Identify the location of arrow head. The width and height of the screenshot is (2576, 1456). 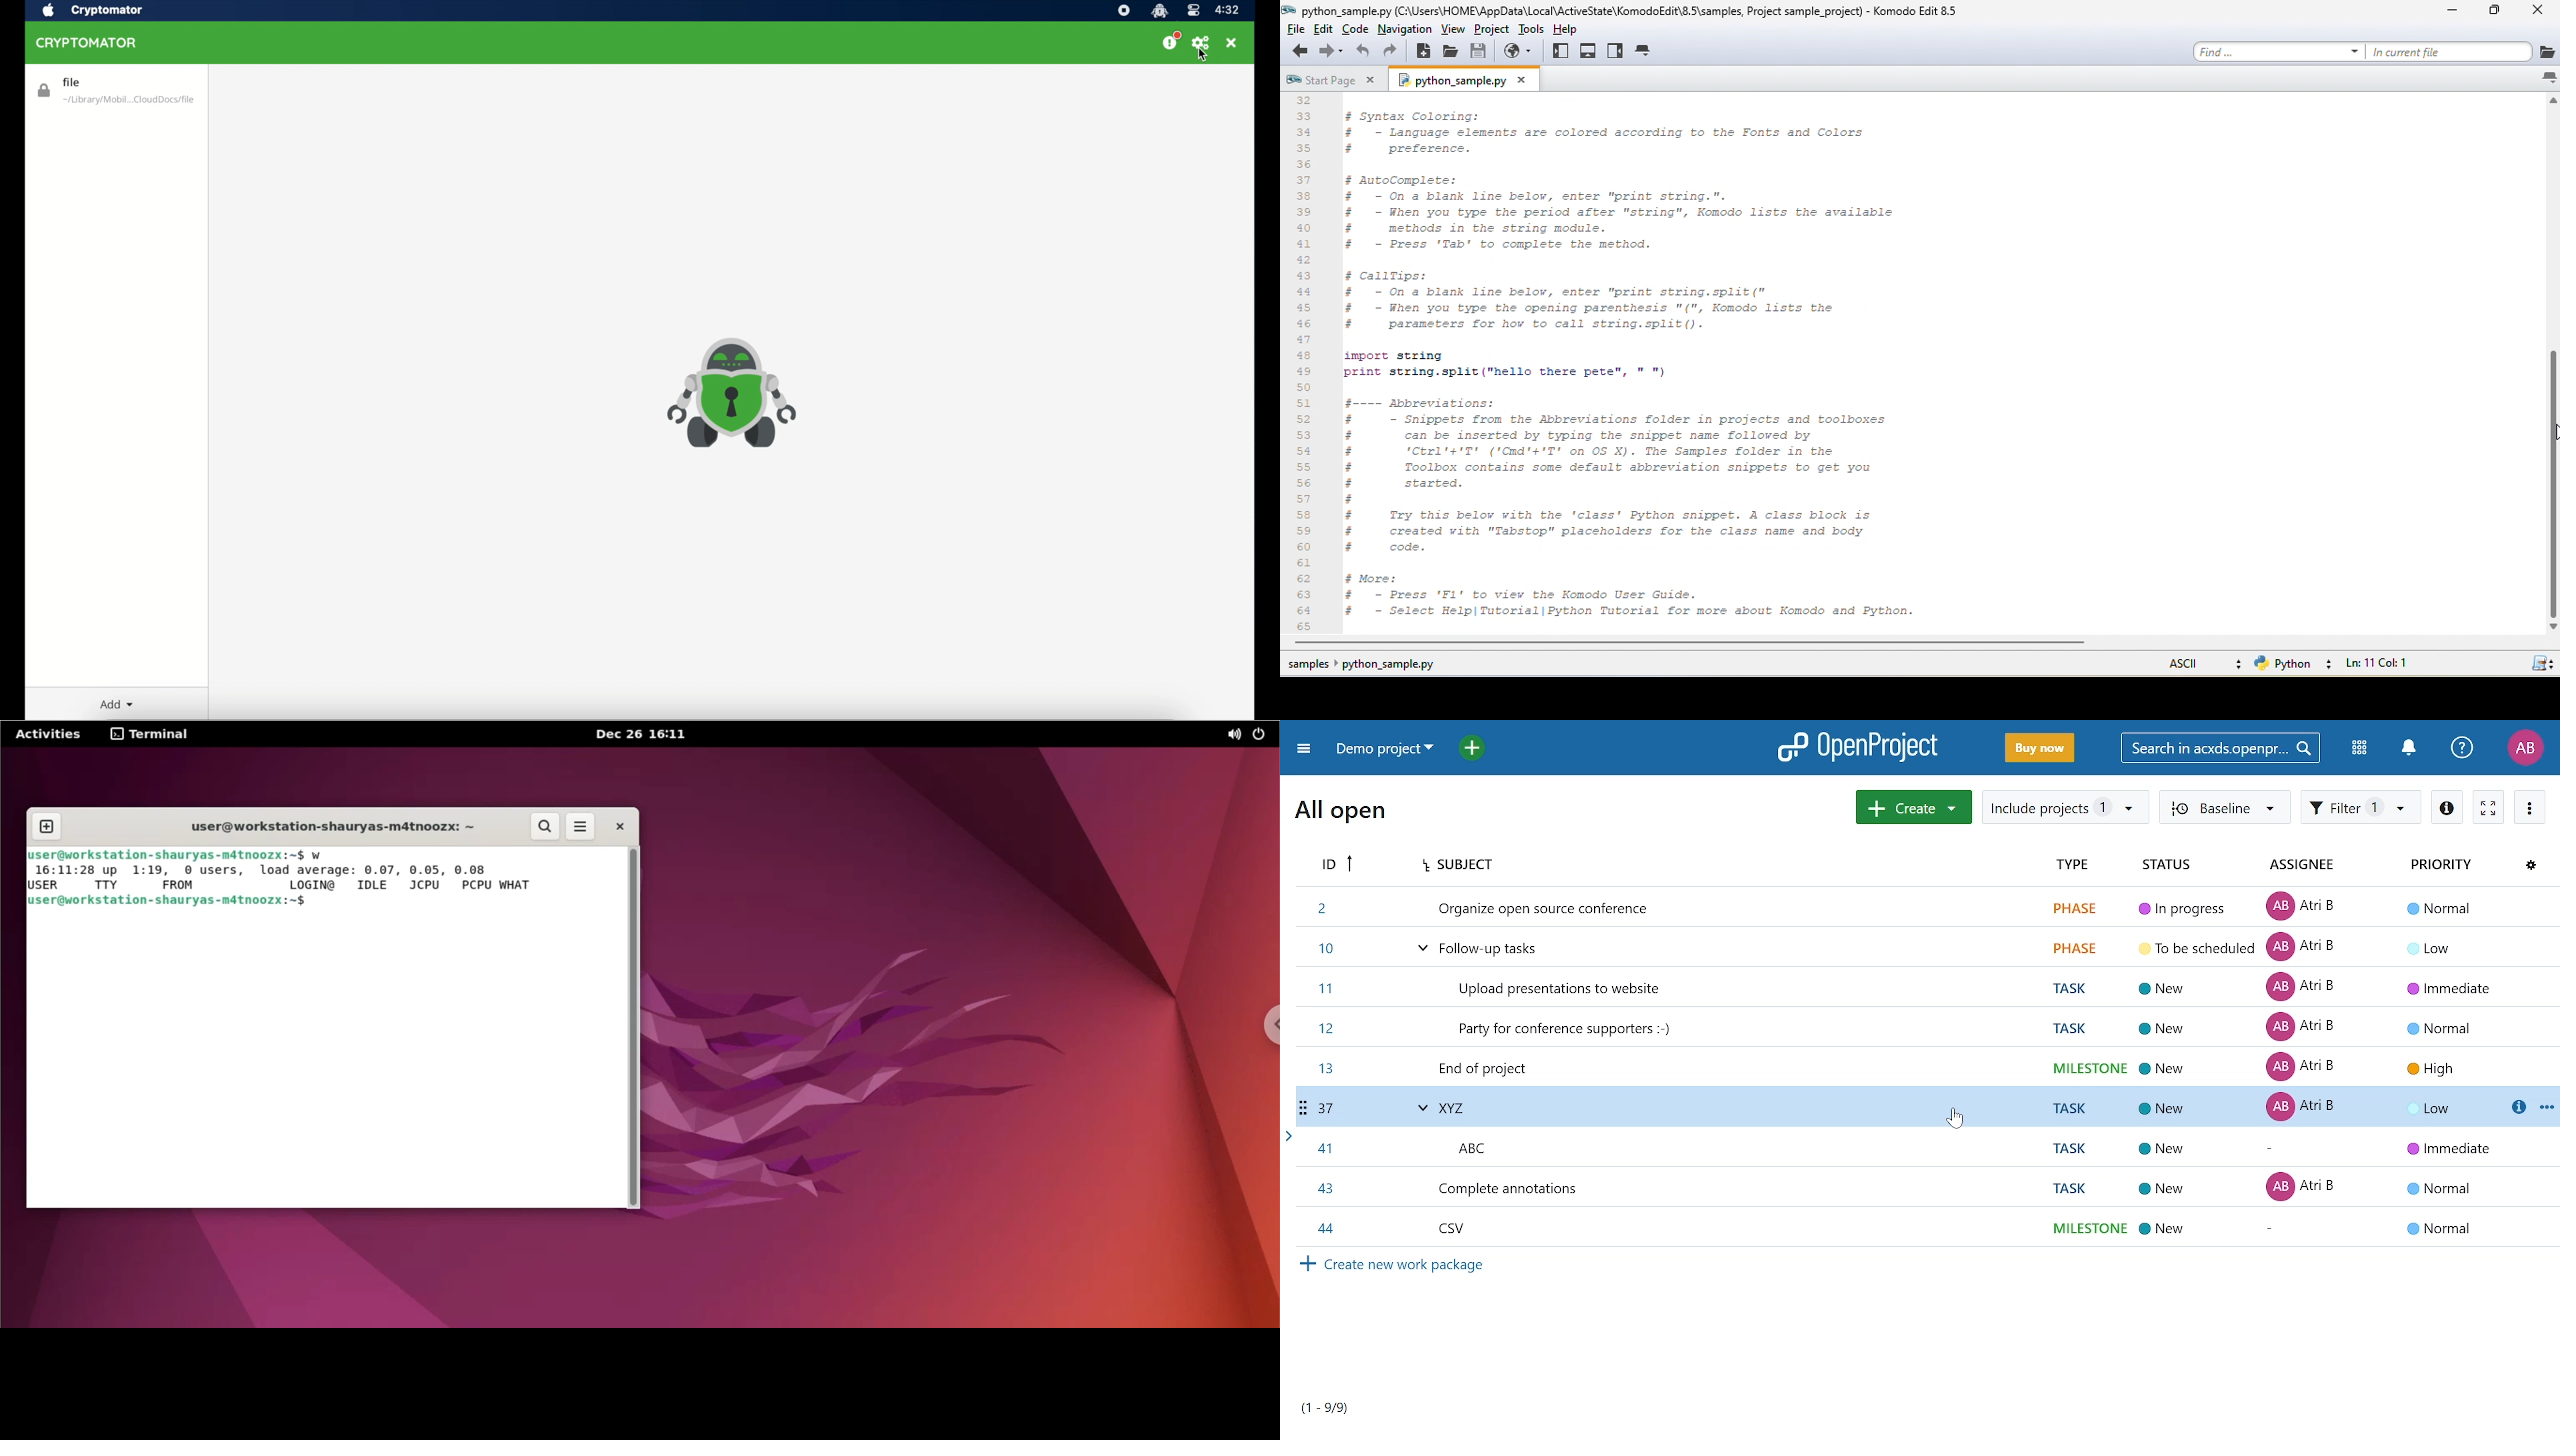
(1292, 1133).